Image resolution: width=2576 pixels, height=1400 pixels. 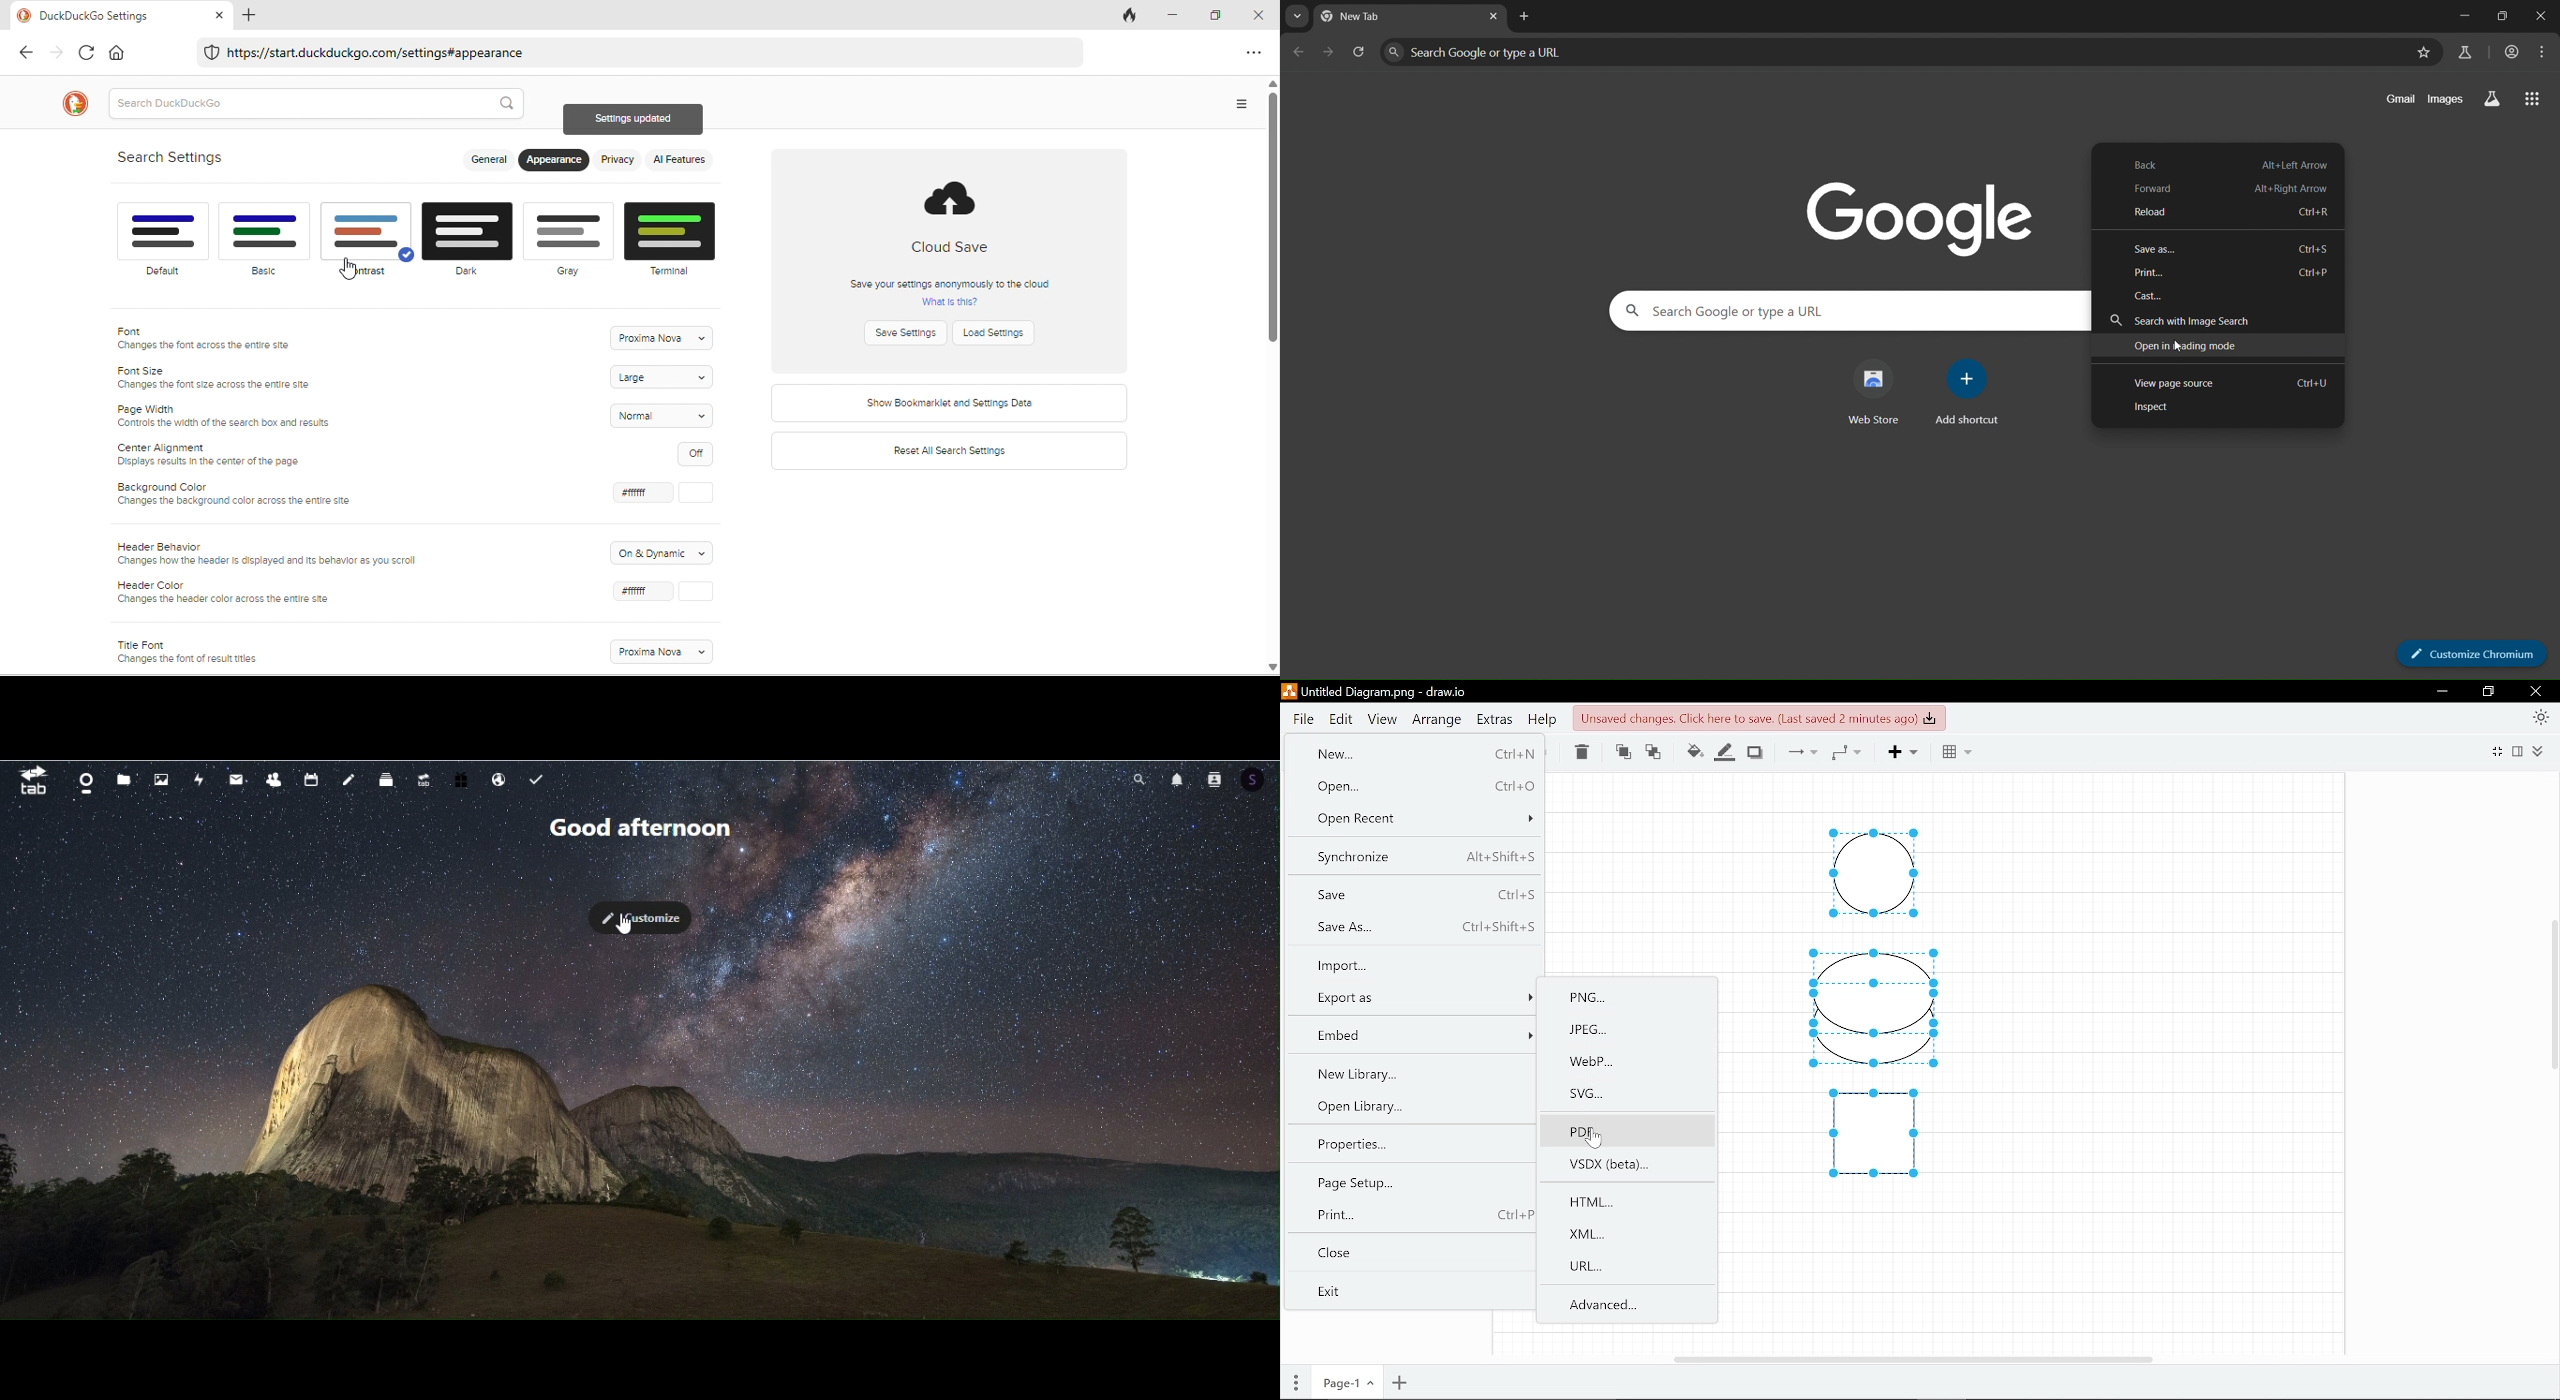 What do you see at coordinates (1377, 693) in the screenshot?
I see `Current file - Untitled Diagram.png - draw.io` at bounding box center [1377, 693].